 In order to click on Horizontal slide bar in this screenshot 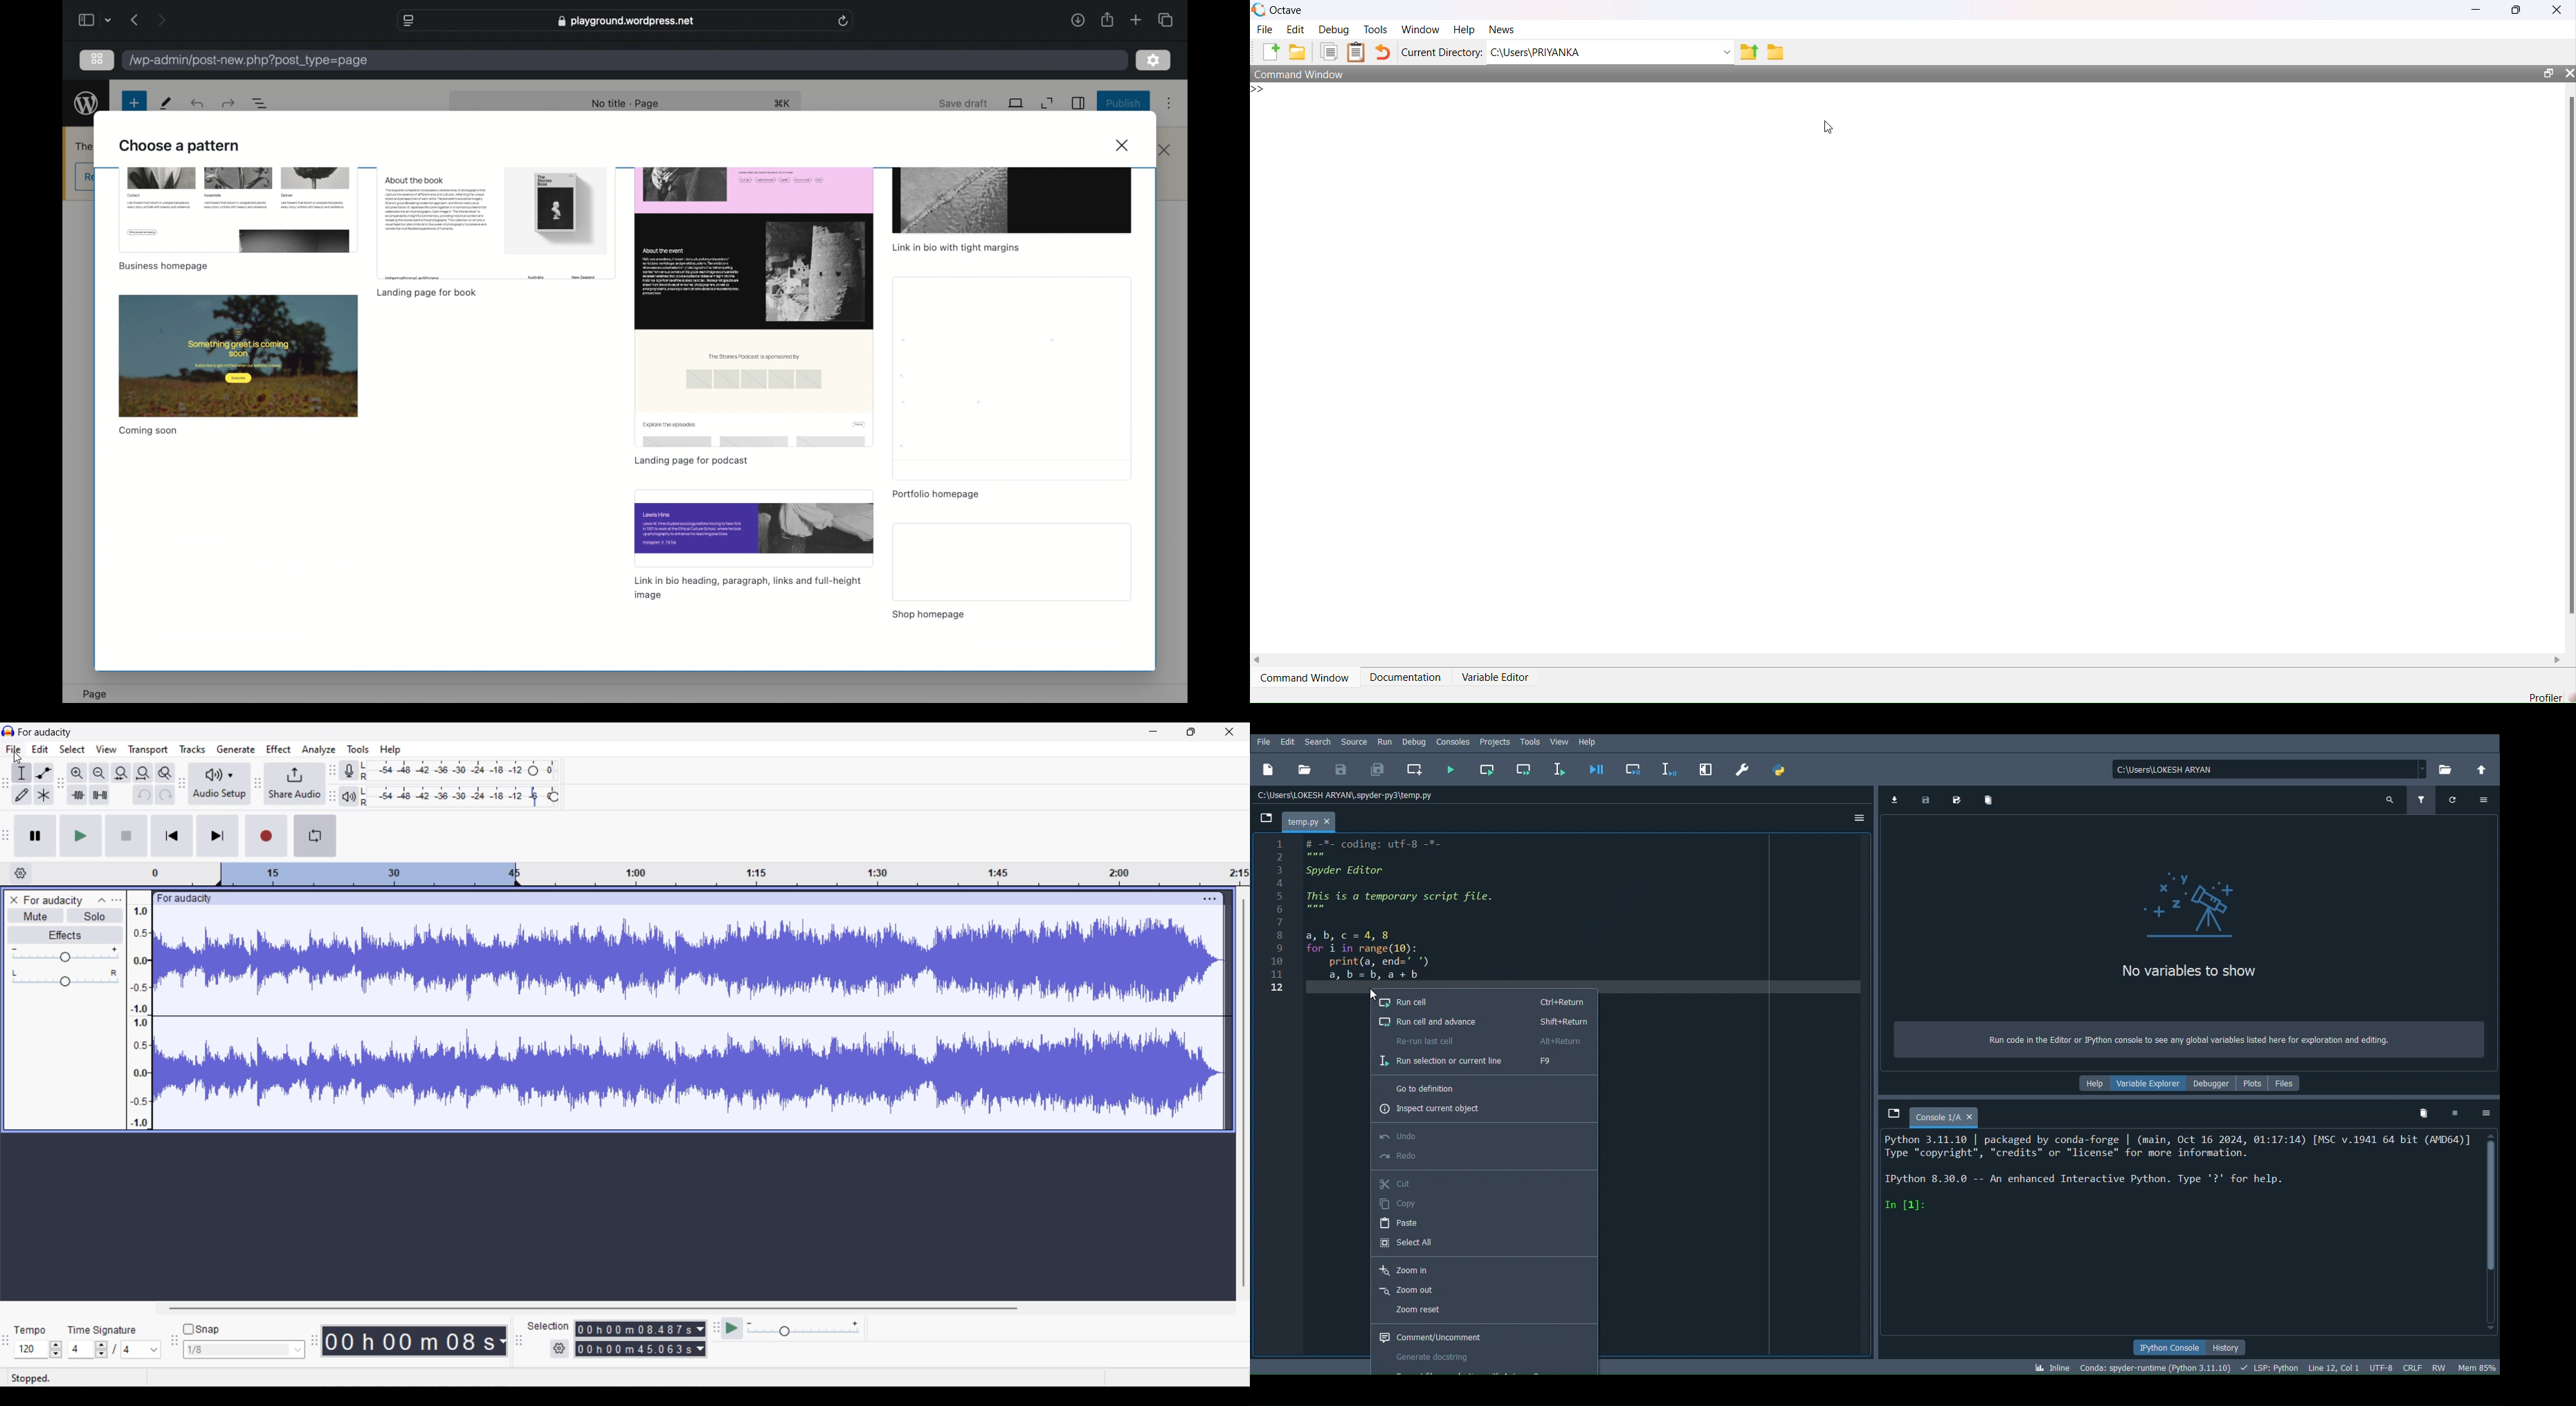, I will do `click(592, 1308)`.